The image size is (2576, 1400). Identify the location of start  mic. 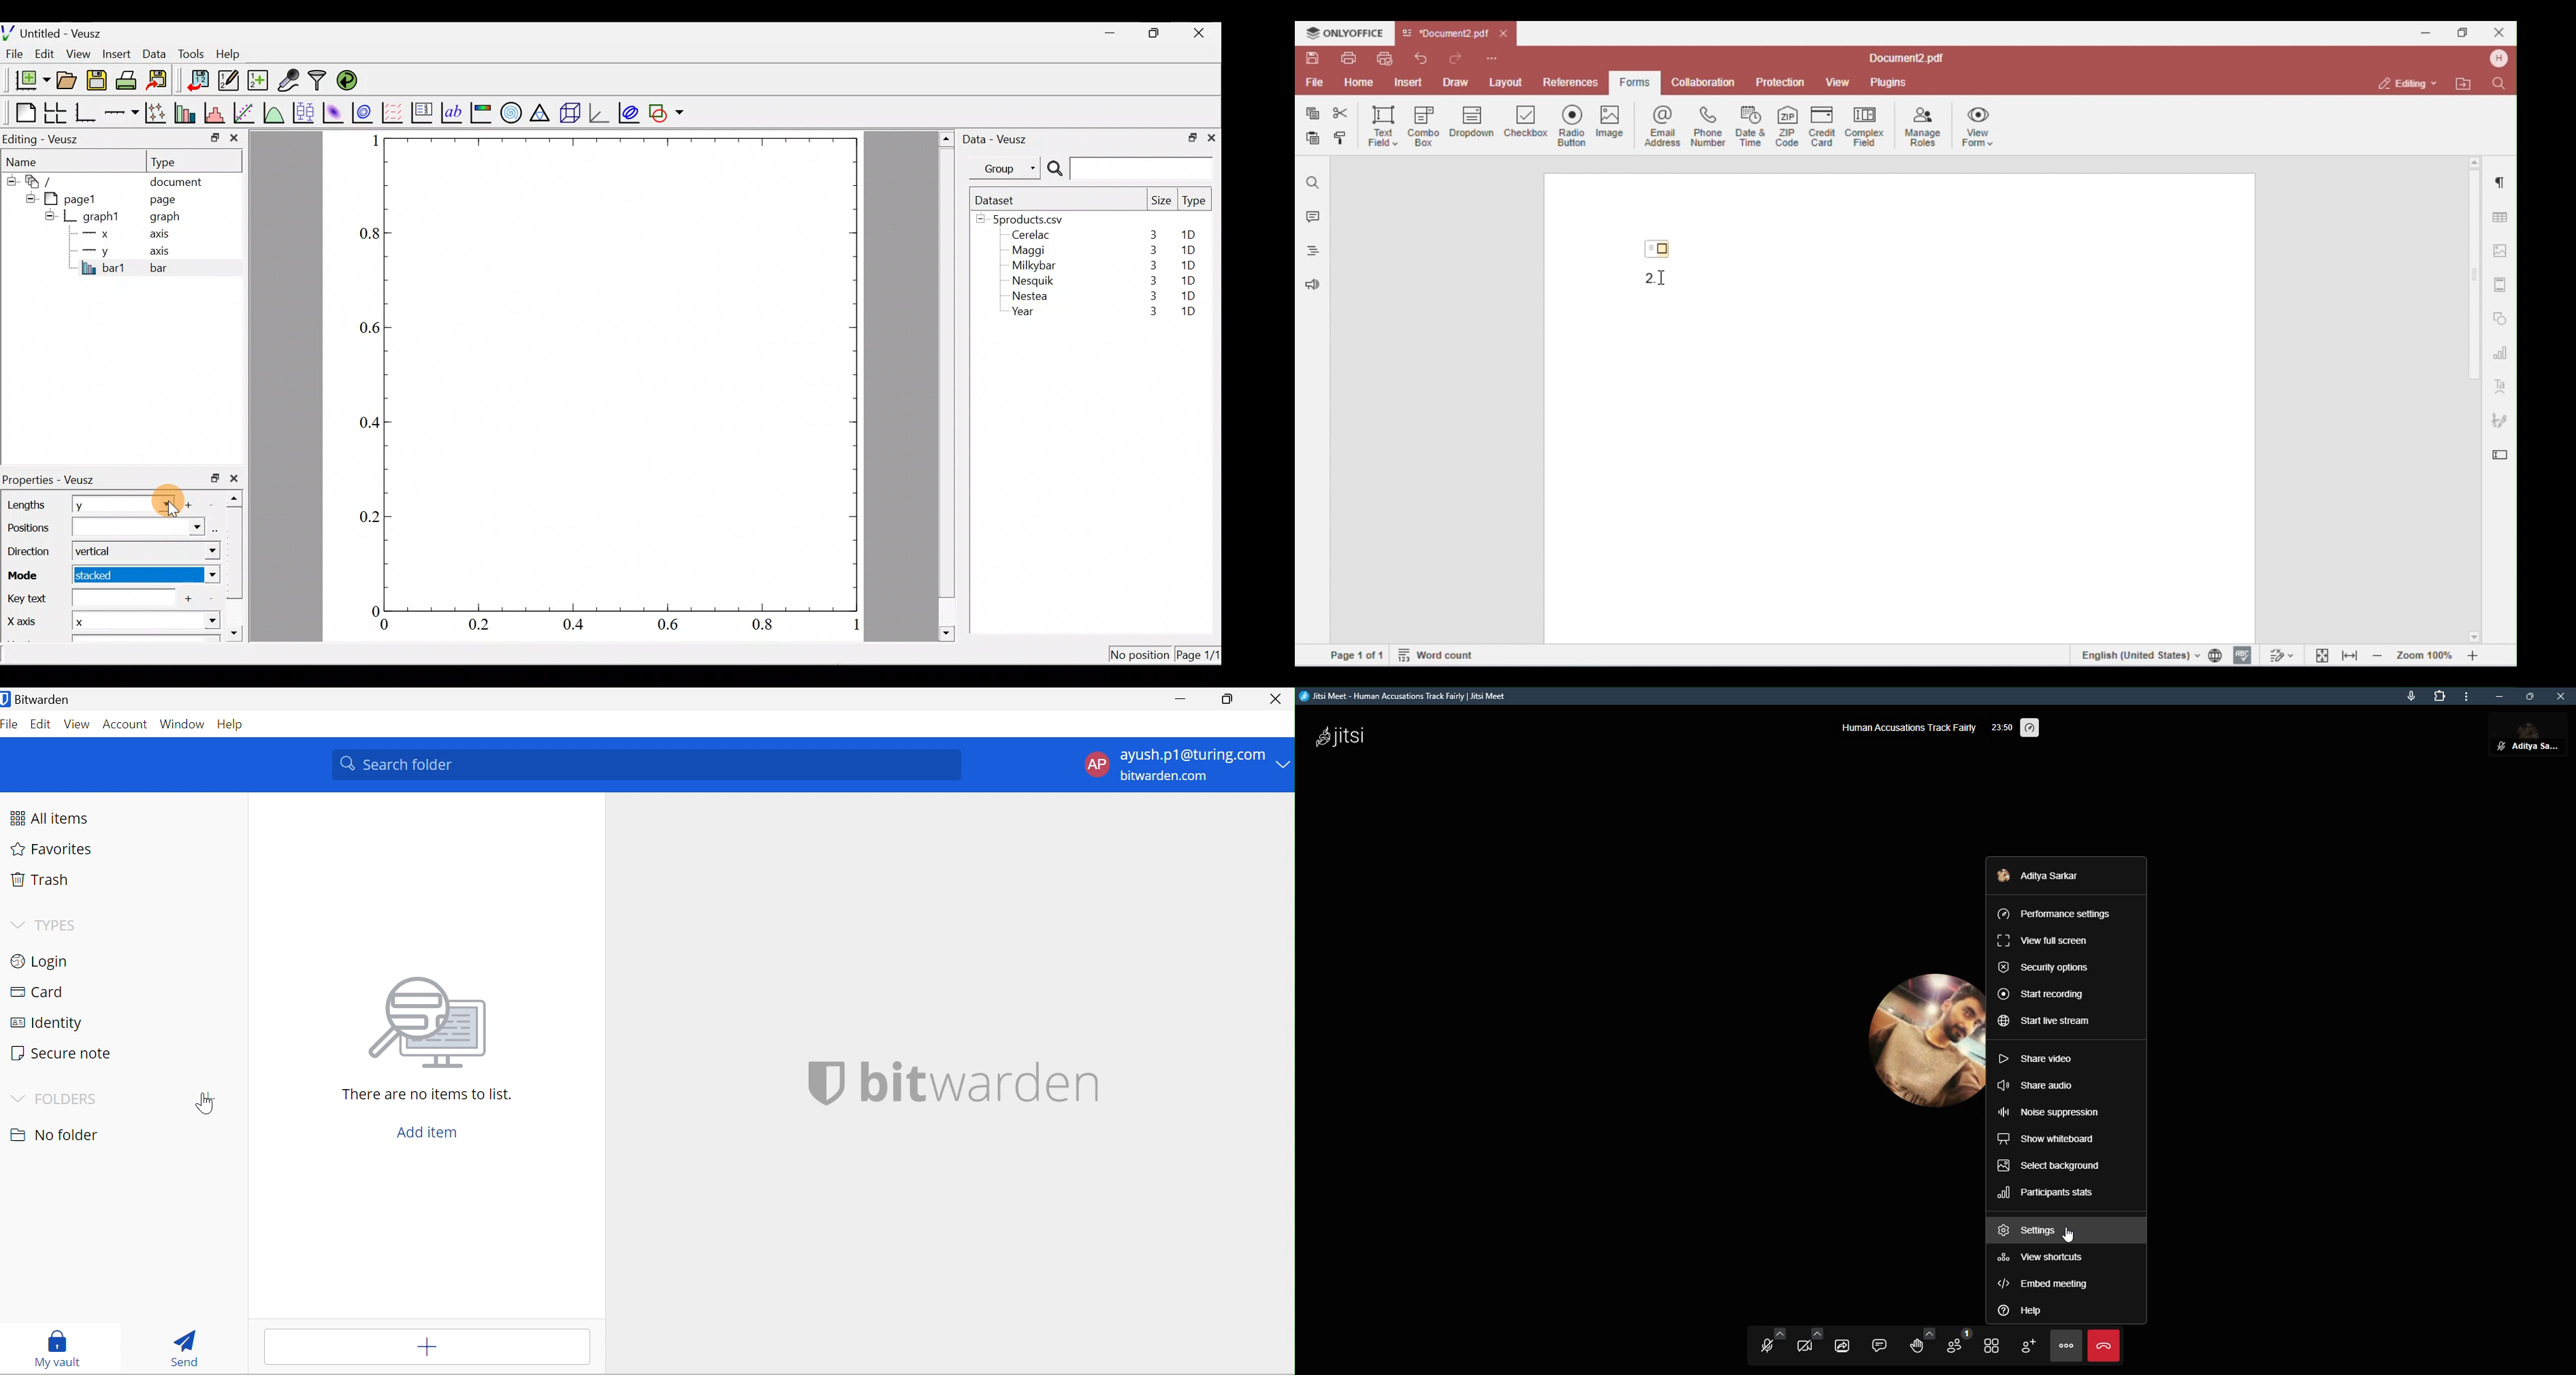
(1763, 1344).